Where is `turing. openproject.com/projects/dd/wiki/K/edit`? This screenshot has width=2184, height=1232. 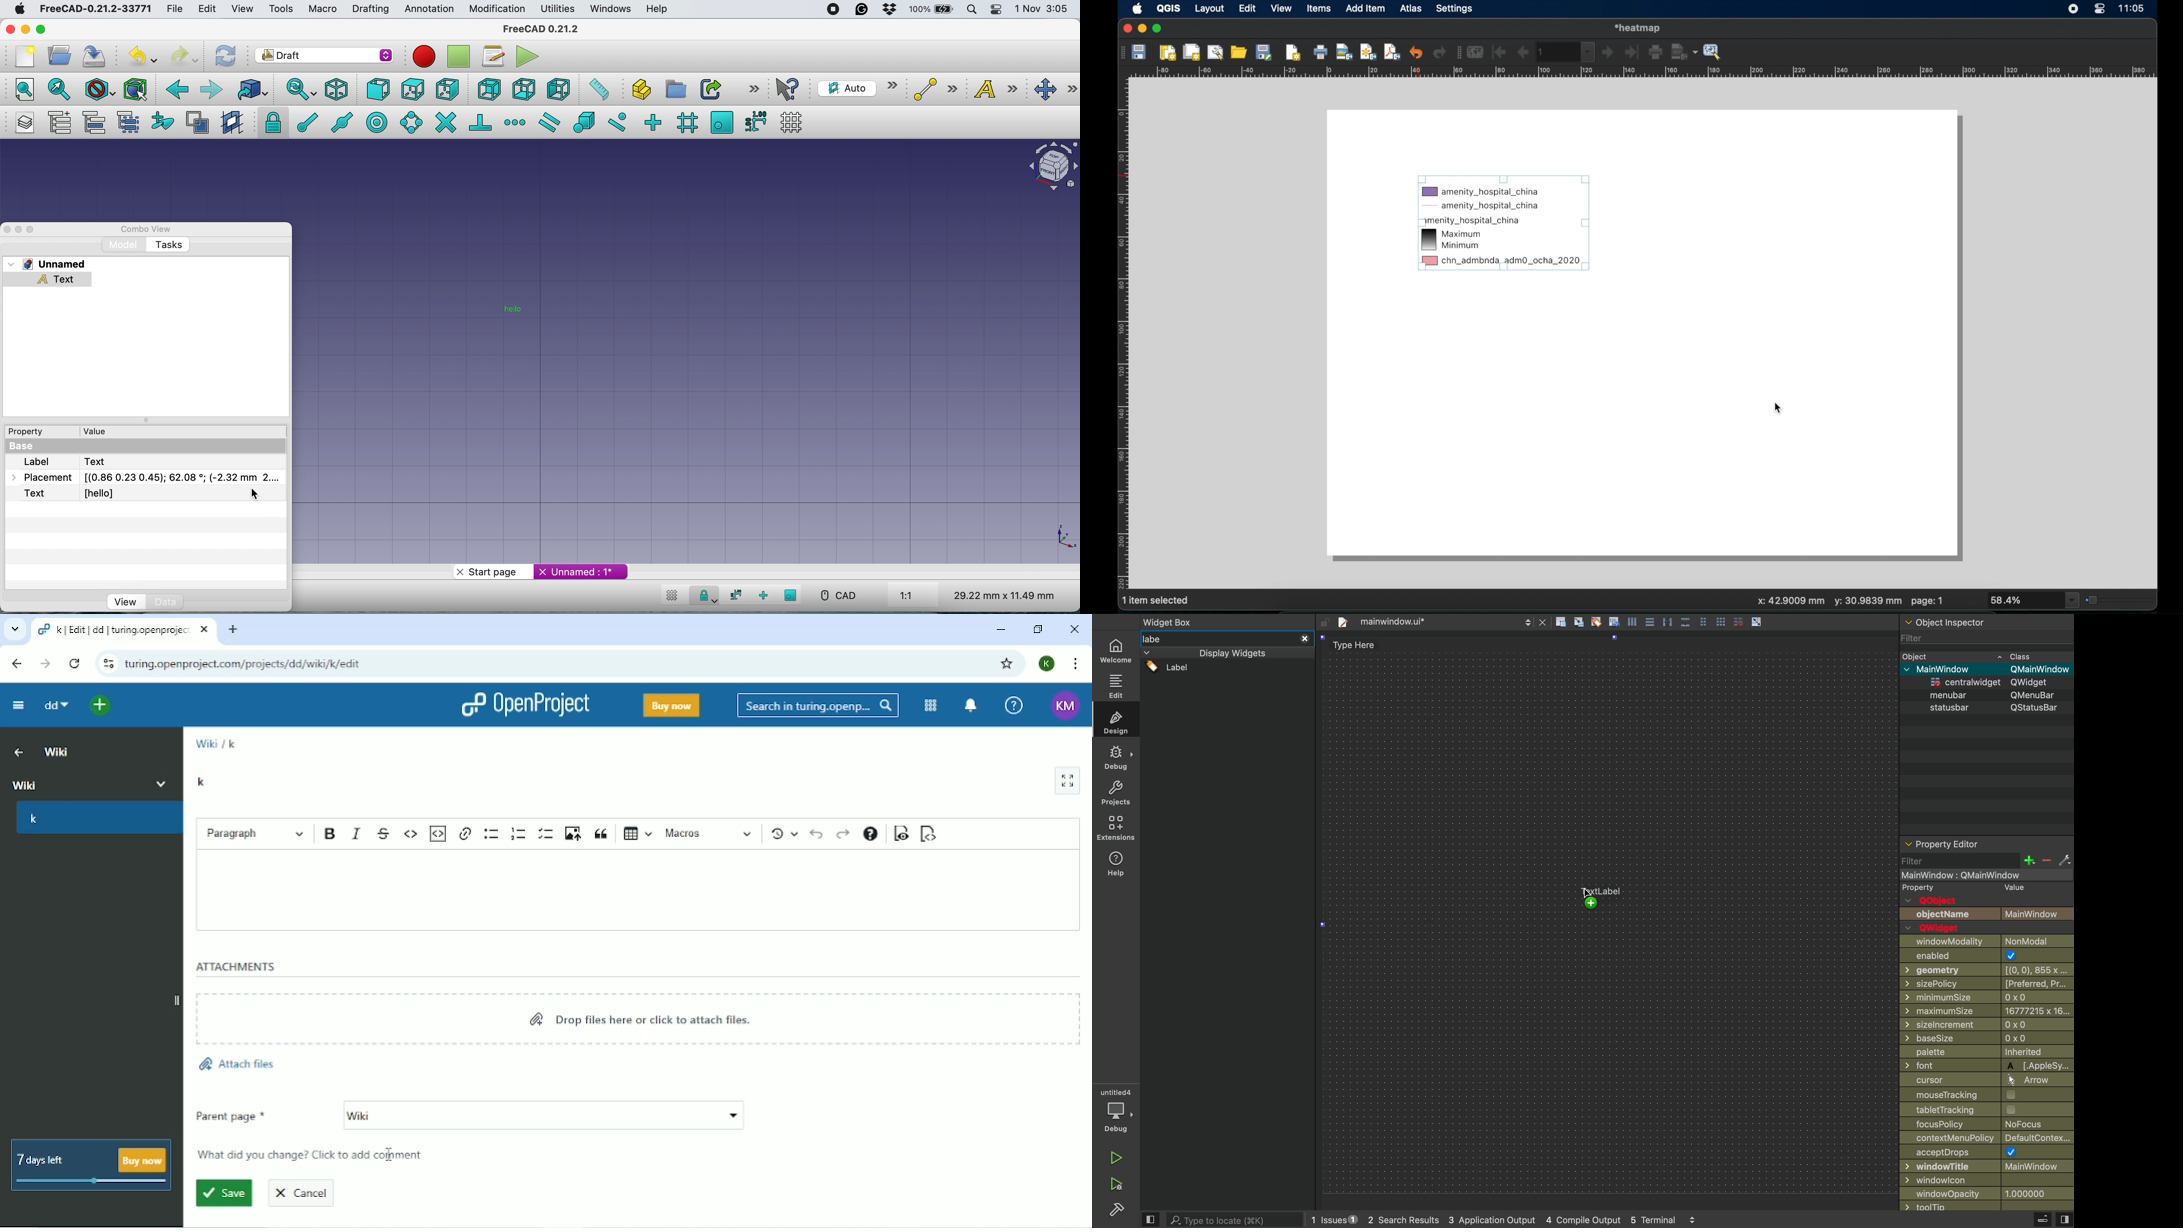 turing. openproject.com/projects/dd/wiki/K/edit is located at coordinates (250, 667).